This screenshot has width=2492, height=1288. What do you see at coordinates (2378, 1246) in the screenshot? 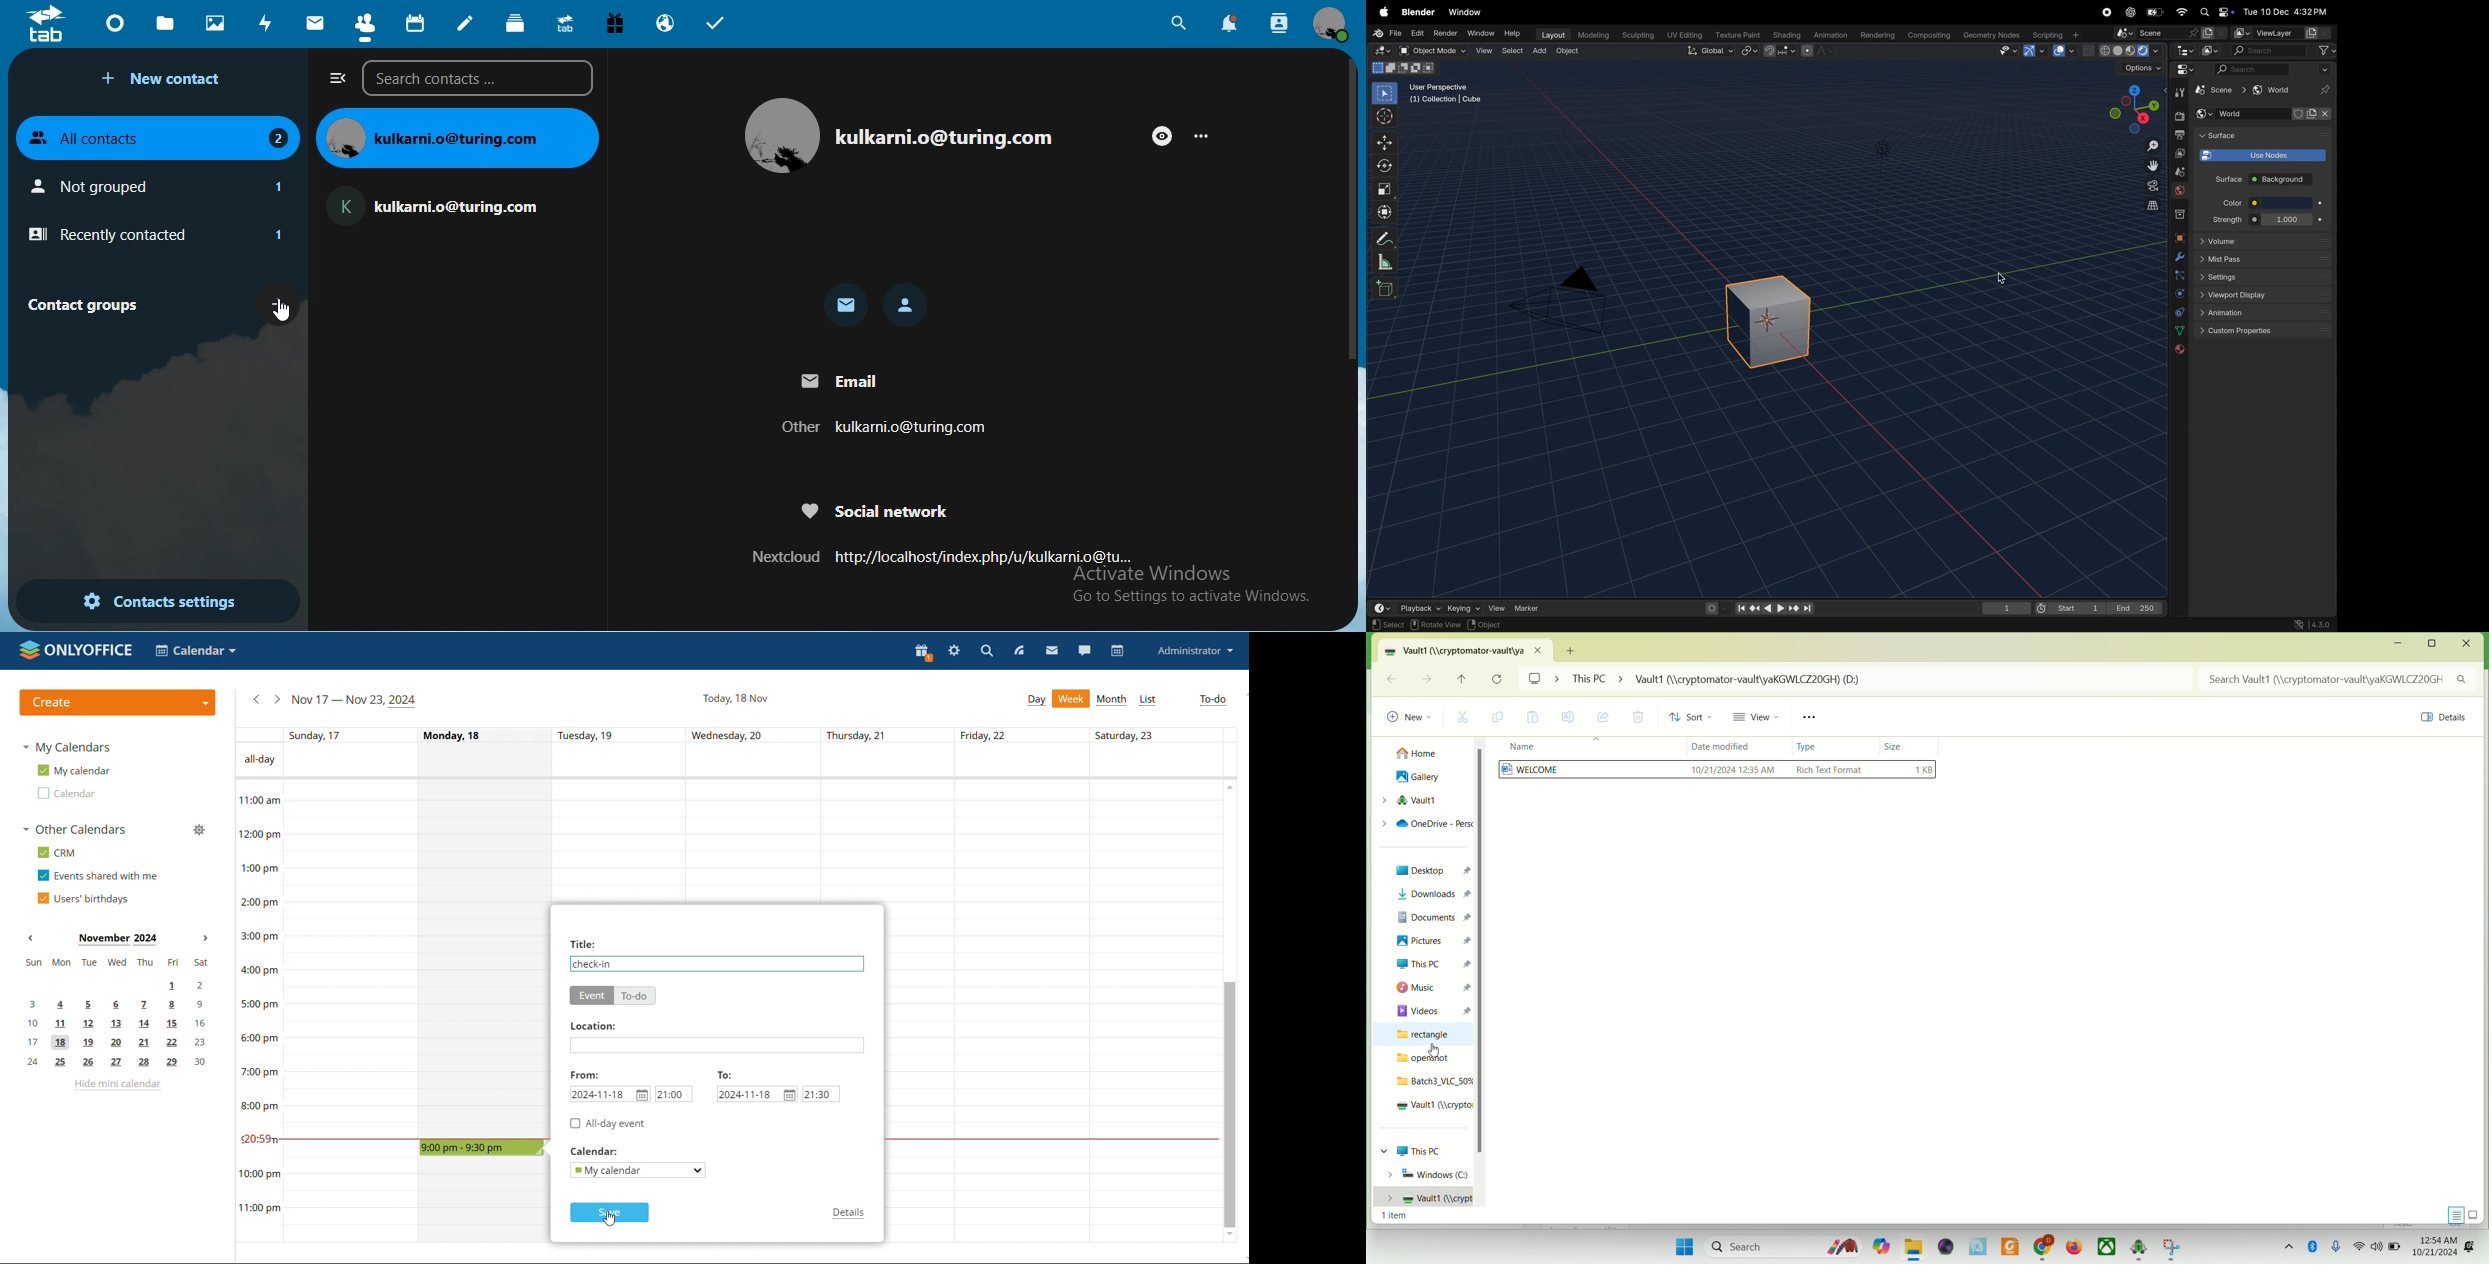
I see `speaker` at bounding box center [2378, 1246].